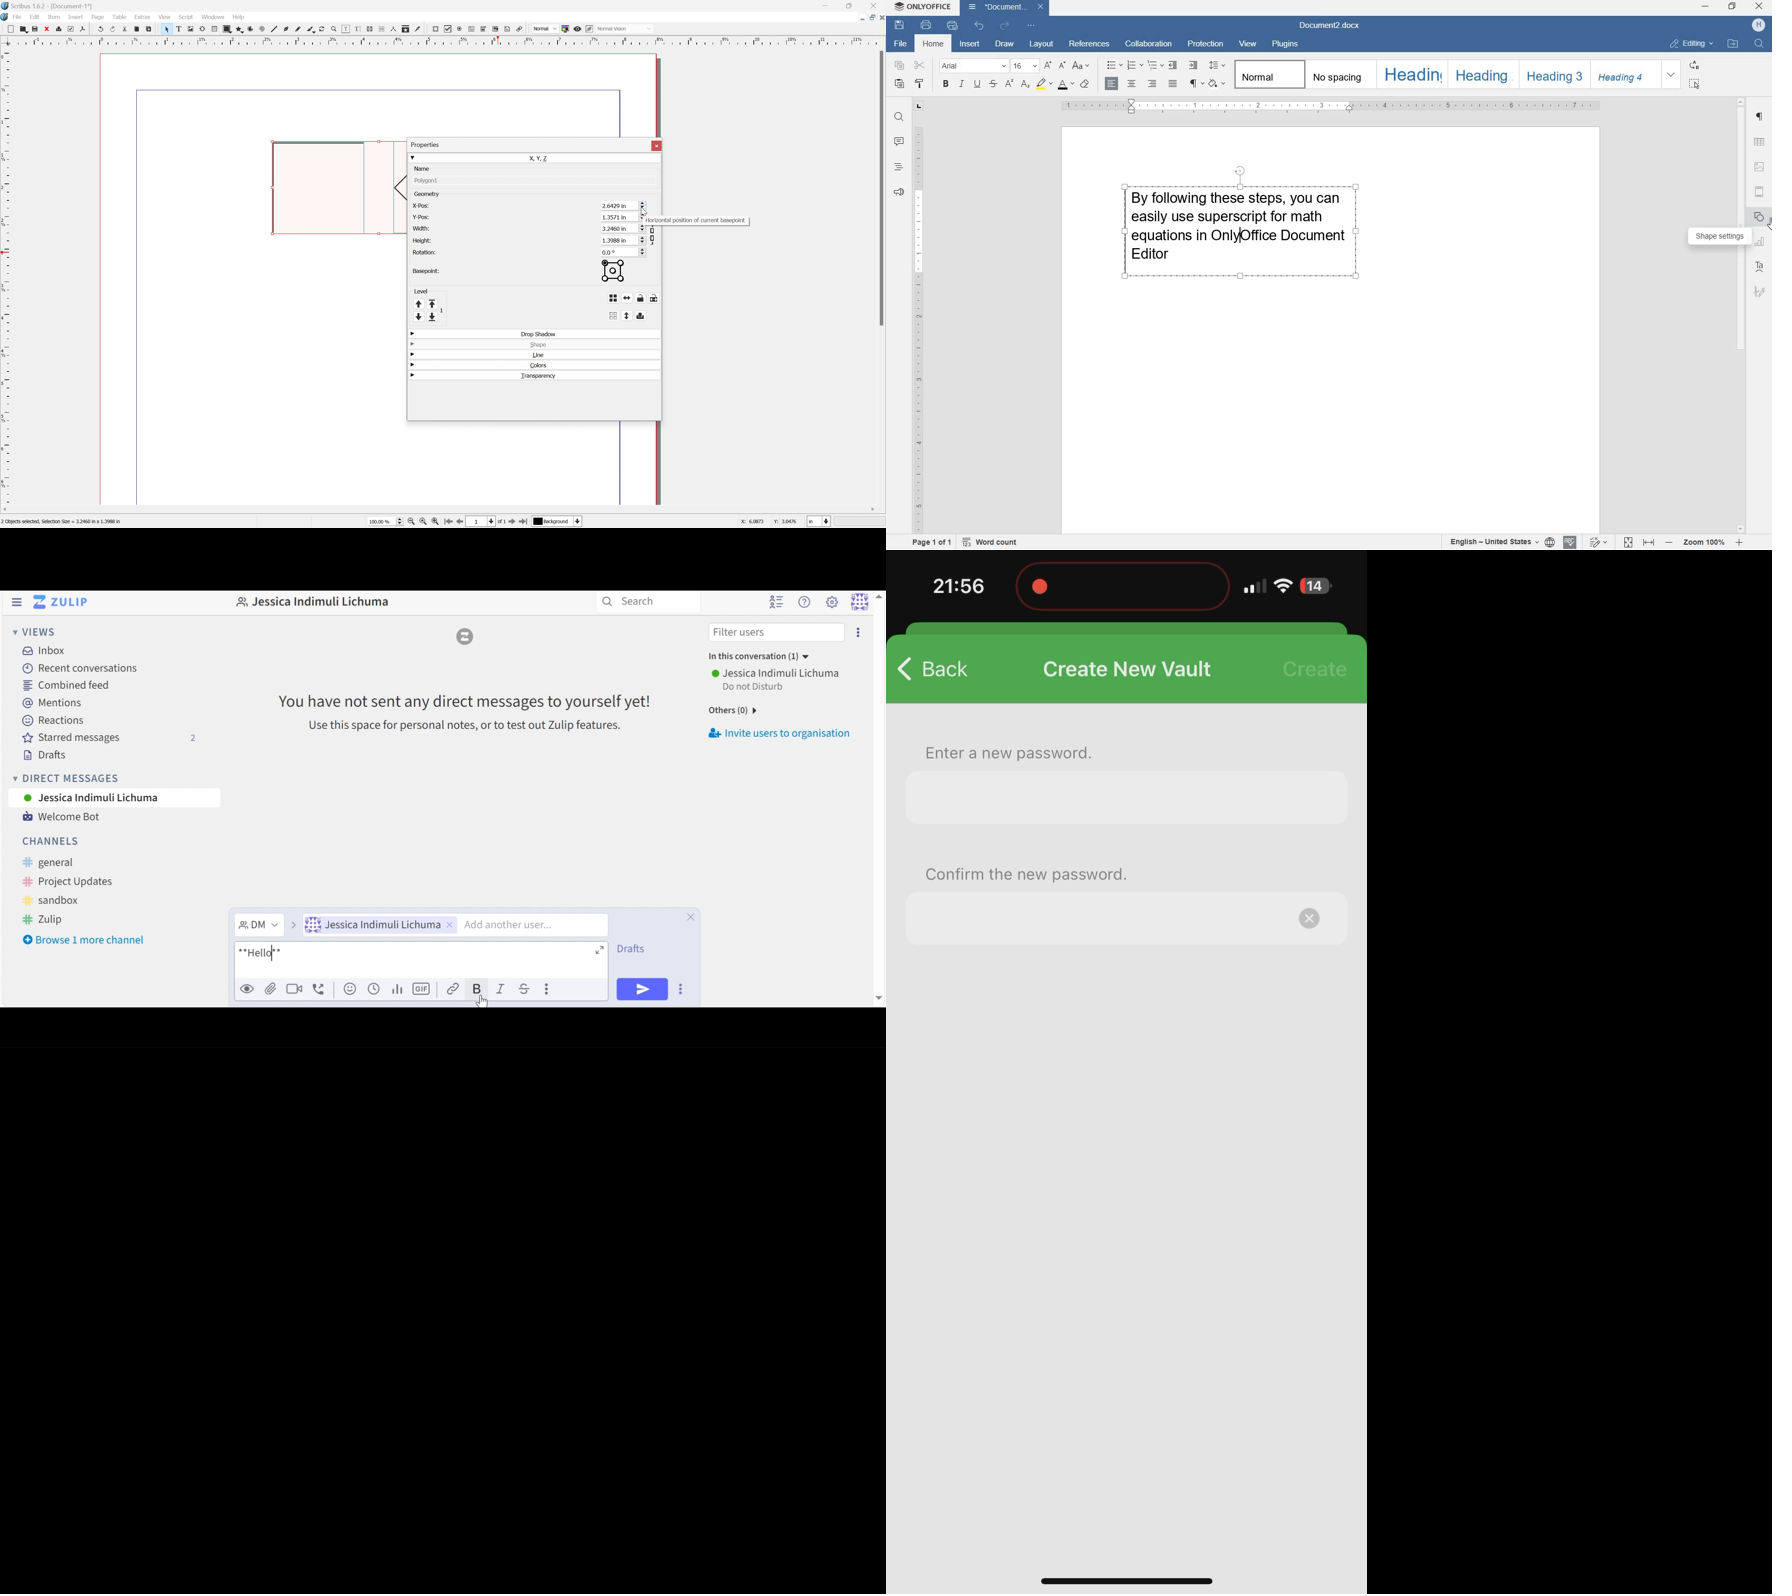 The image size is (1792, 1596). I want to click on paste, so click(900, 84).